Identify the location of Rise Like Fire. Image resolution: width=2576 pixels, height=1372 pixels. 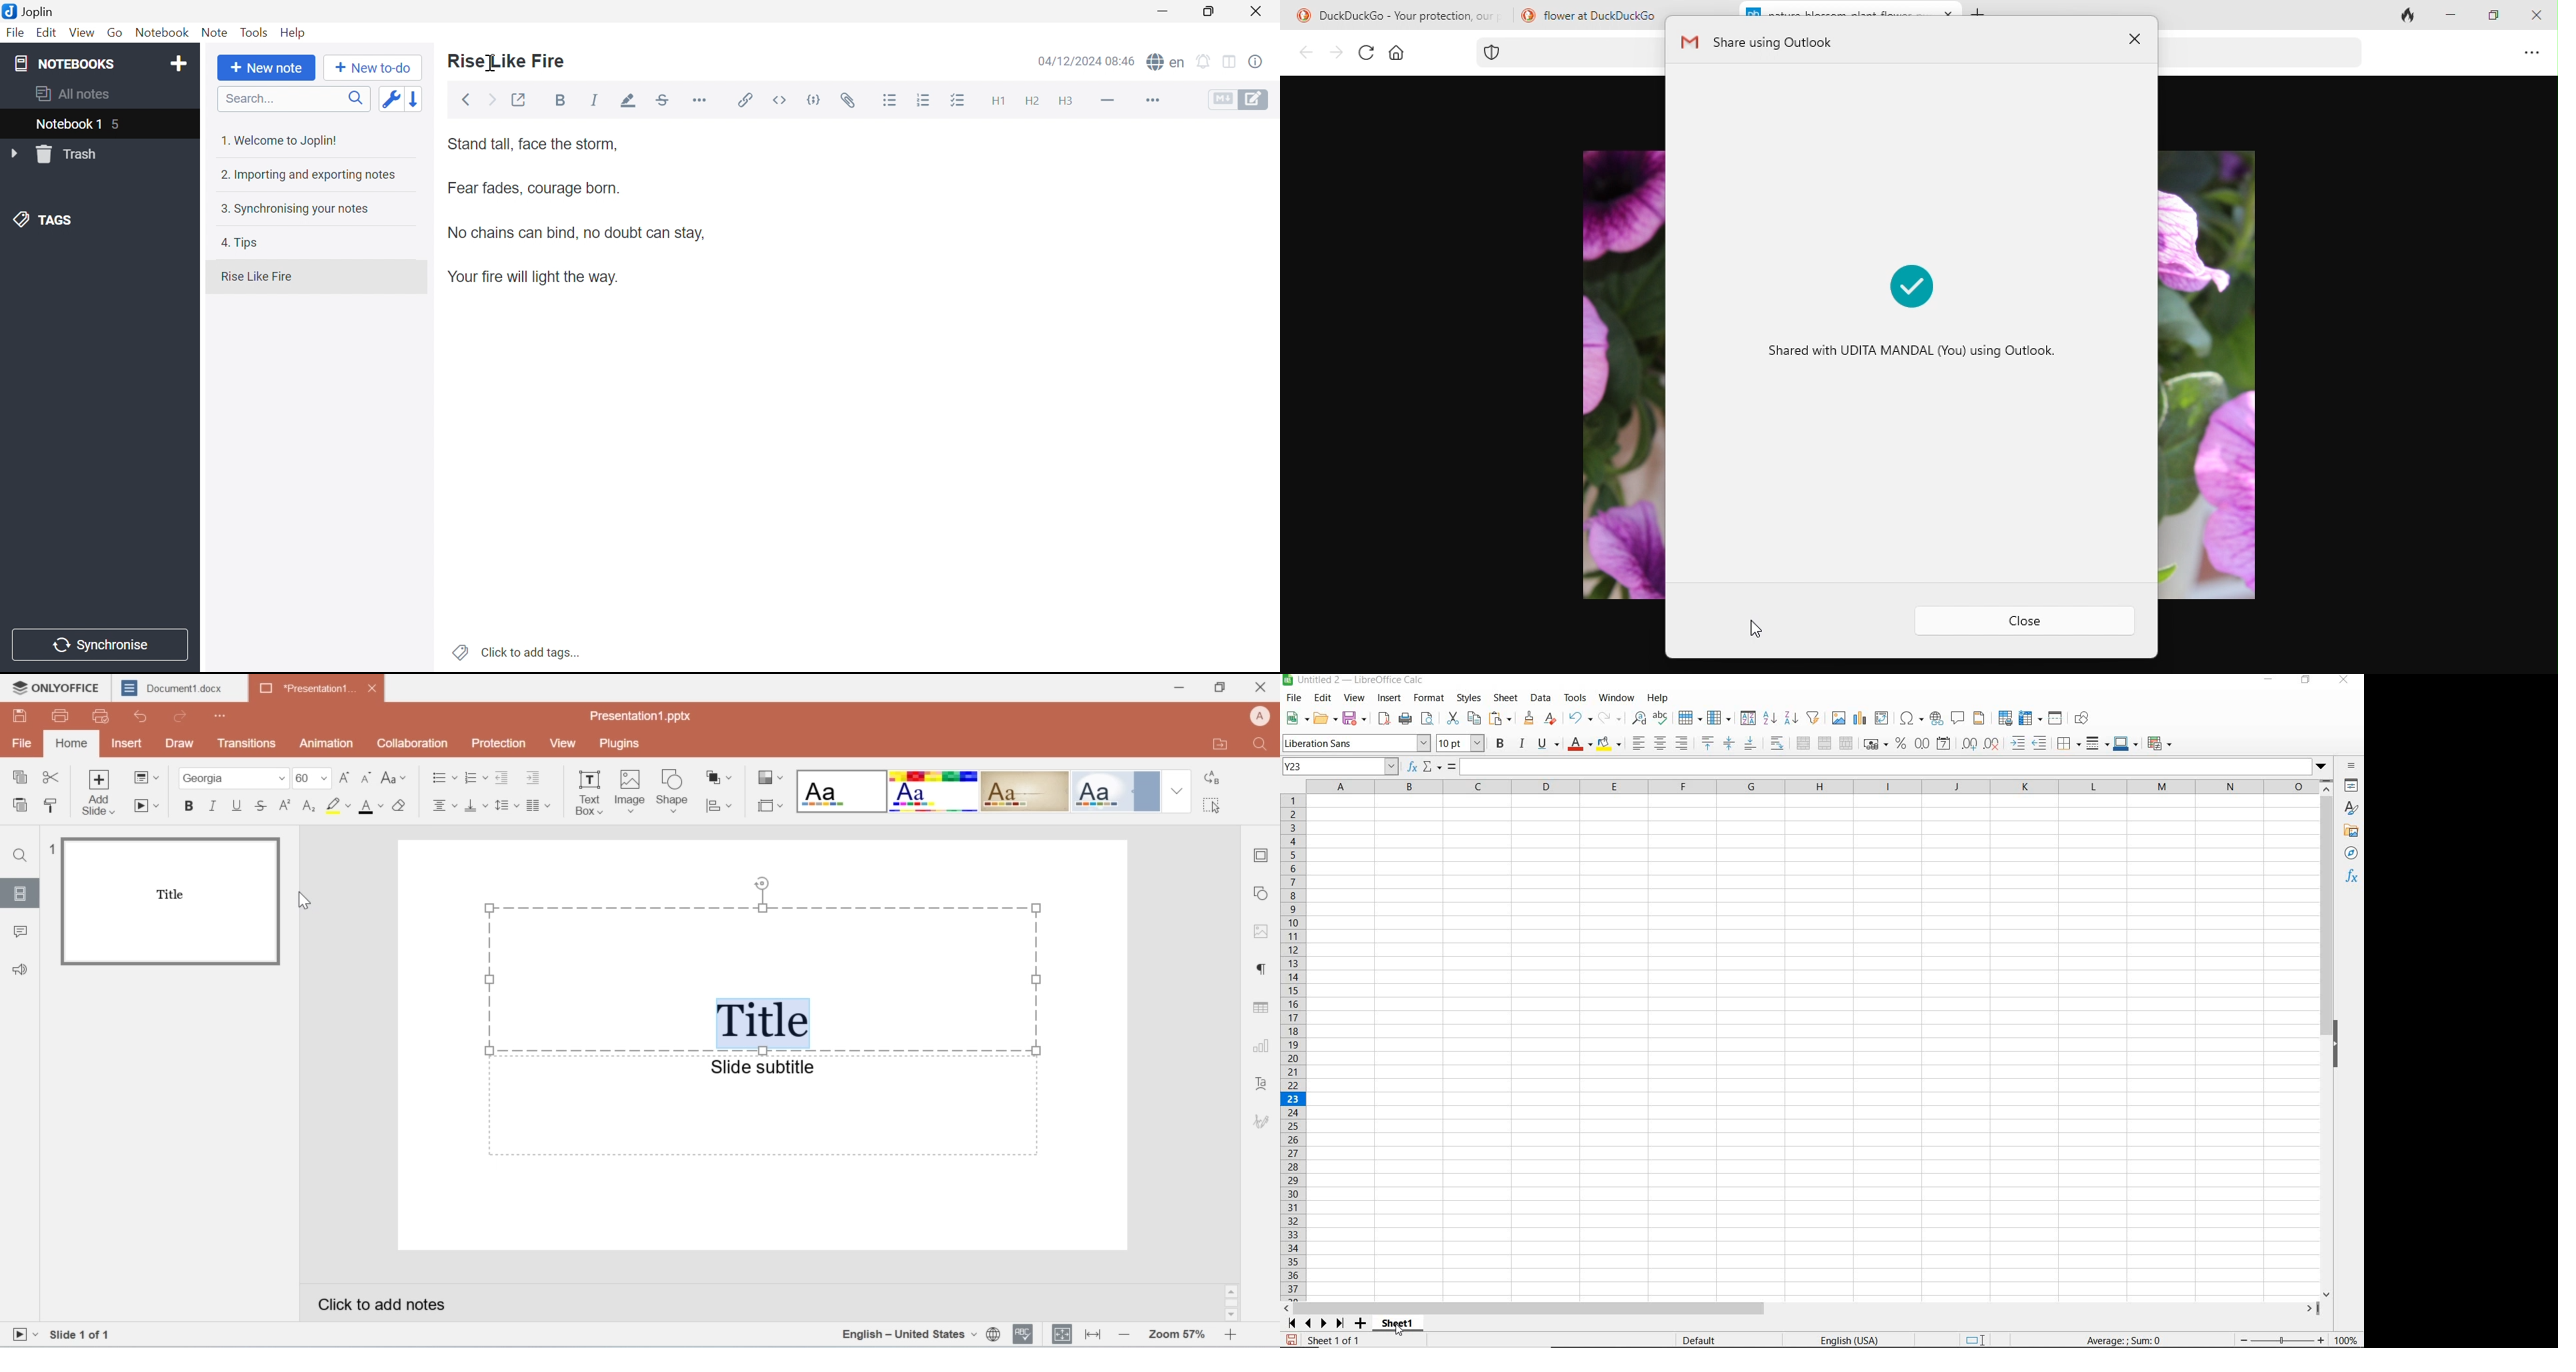
(261, 276).